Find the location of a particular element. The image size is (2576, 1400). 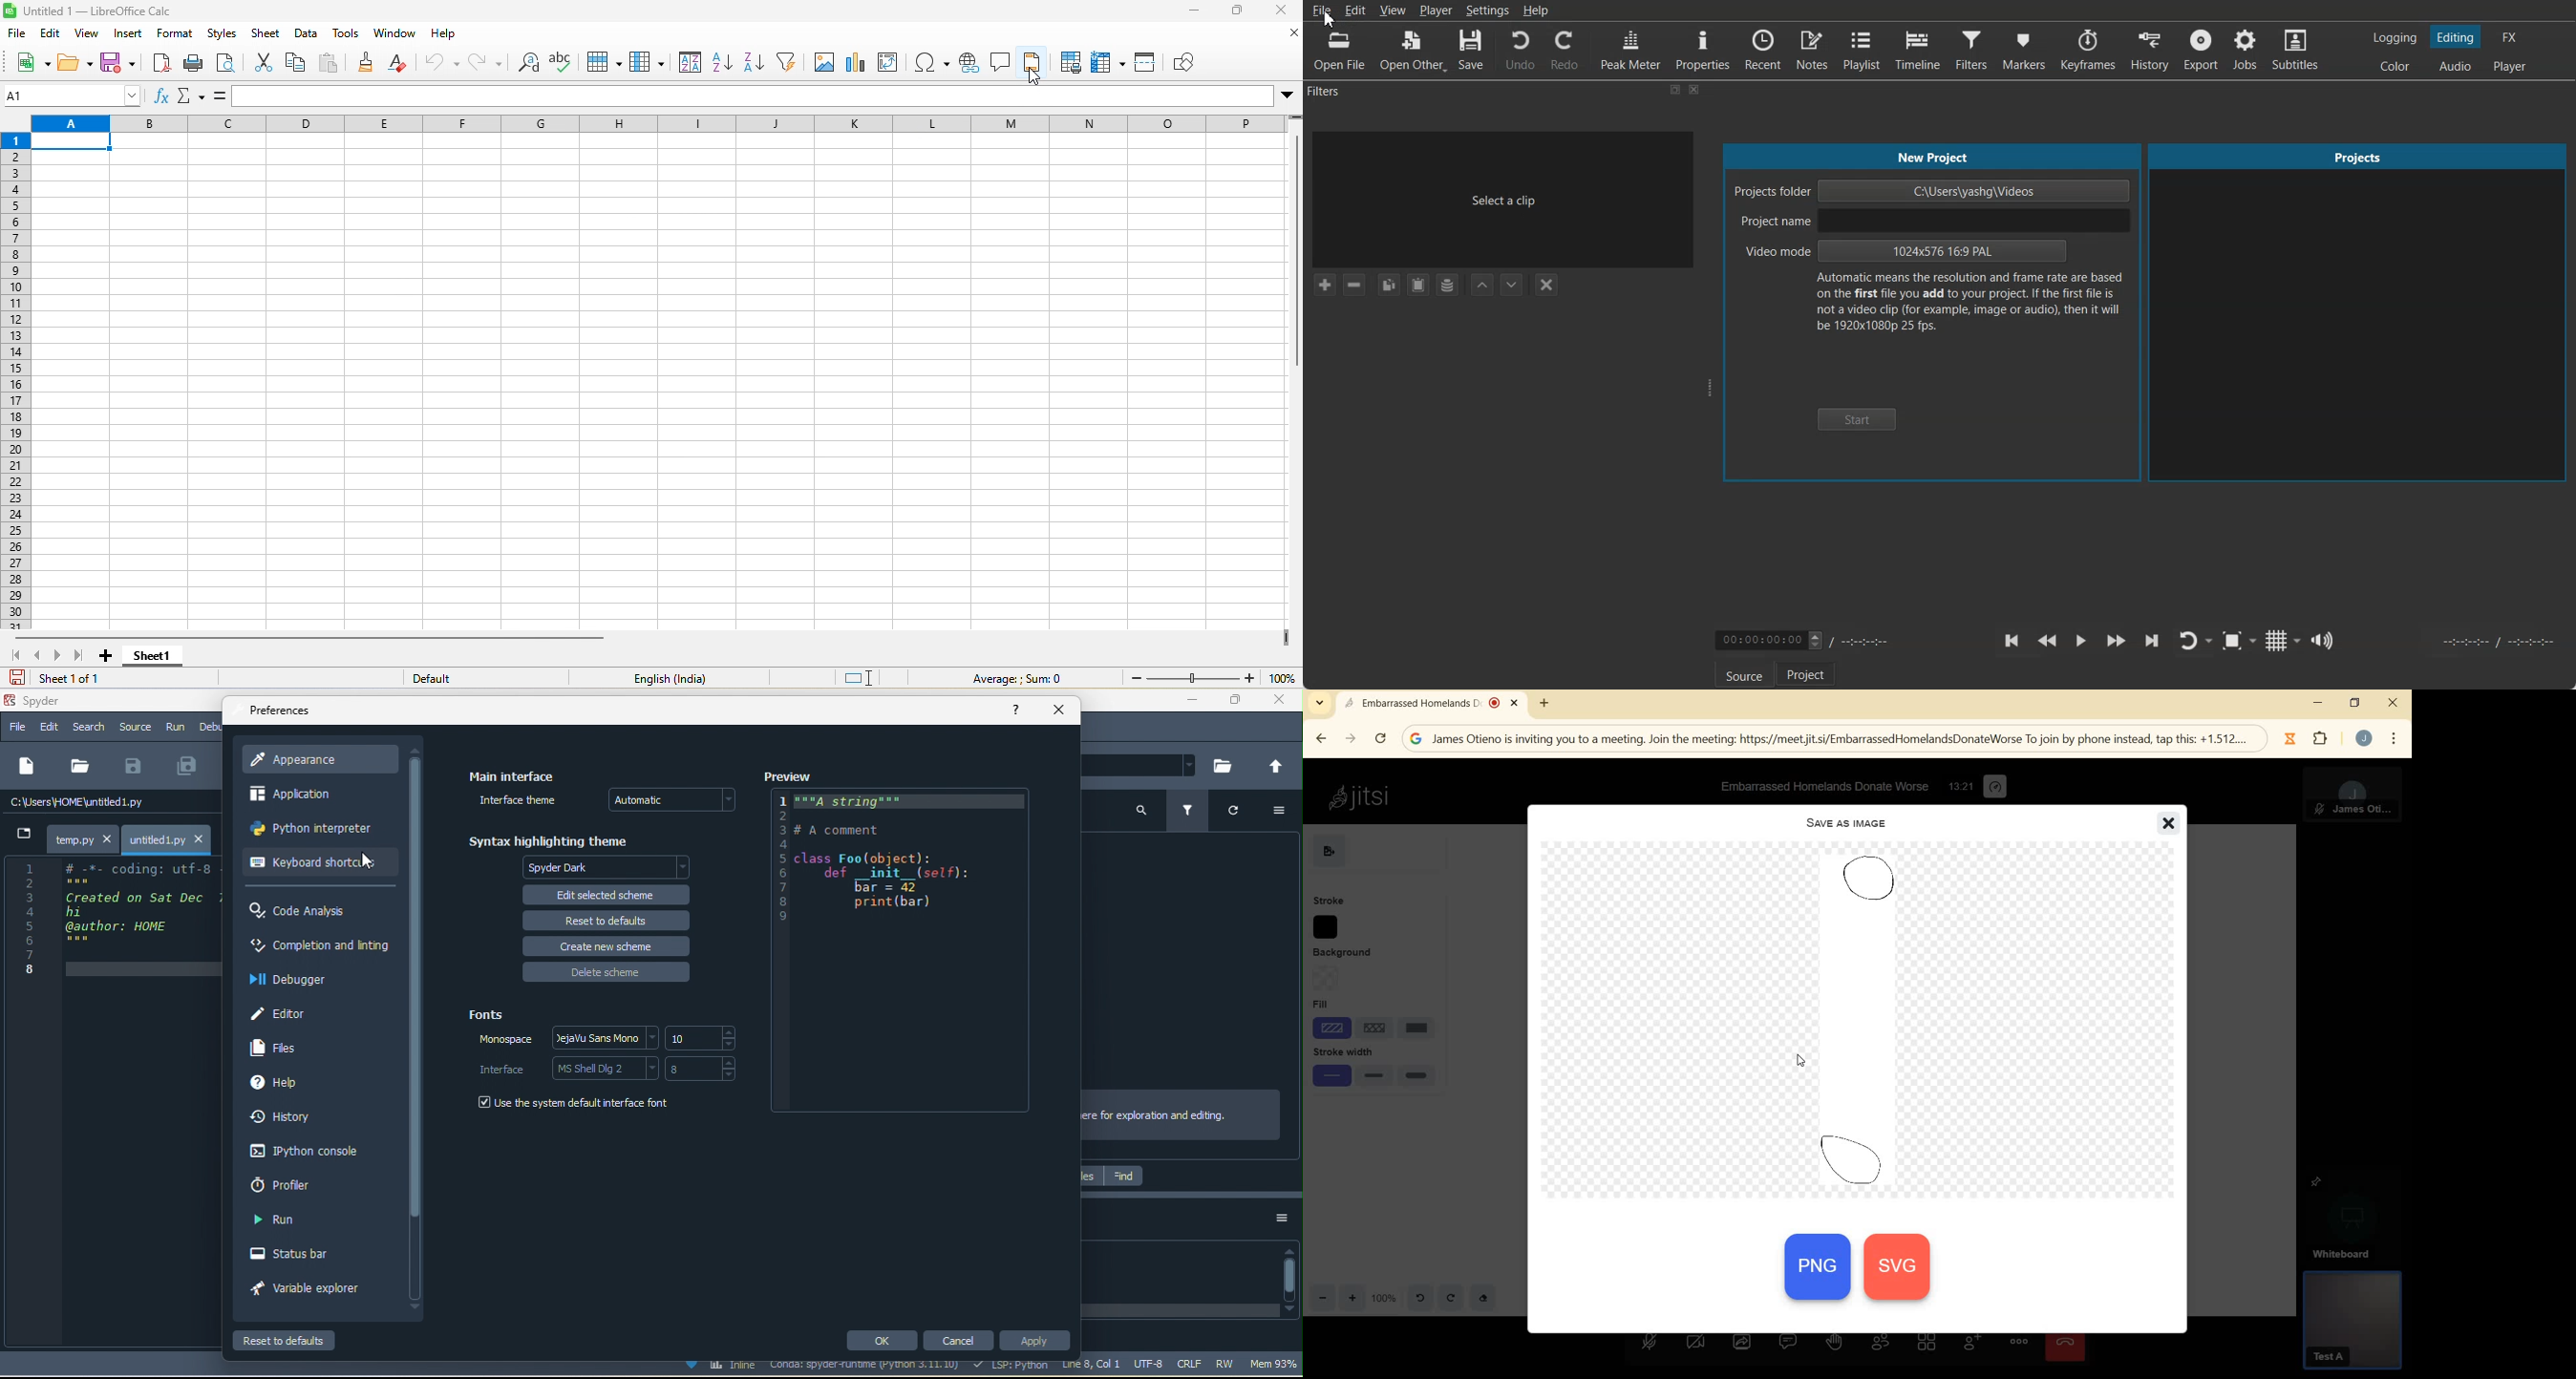

close is located at coordinates (2393, 703).